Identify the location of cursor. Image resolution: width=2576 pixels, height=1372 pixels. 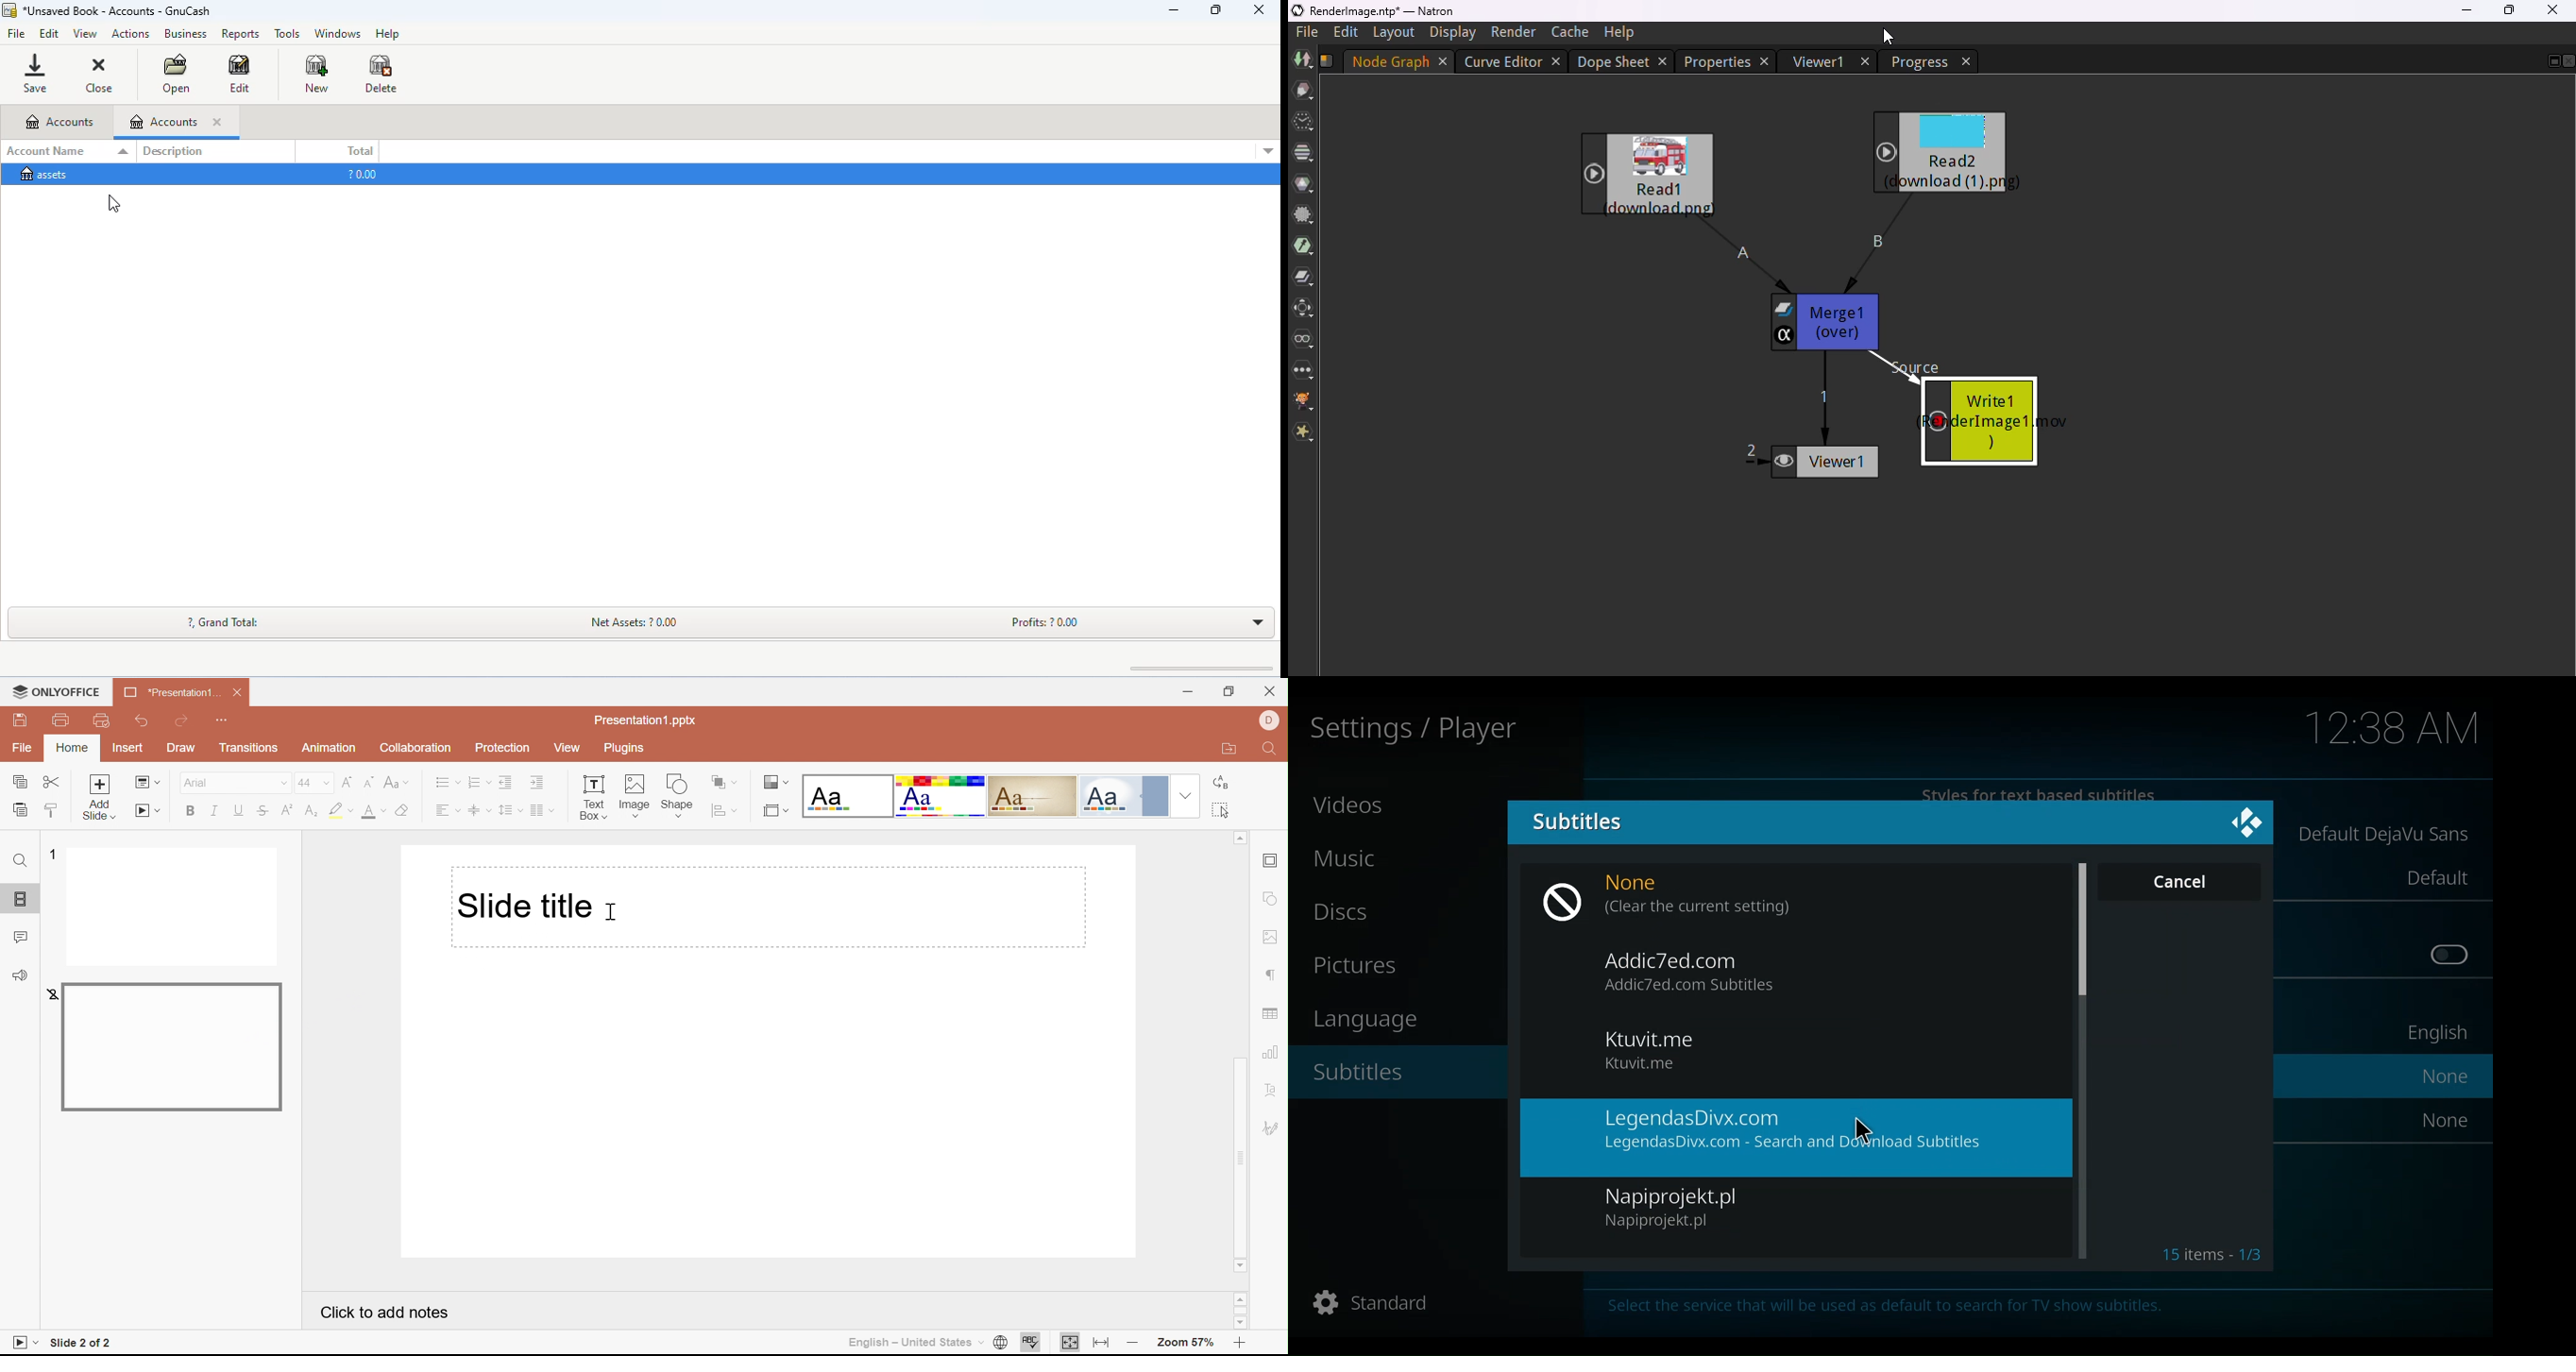
(116, 203).